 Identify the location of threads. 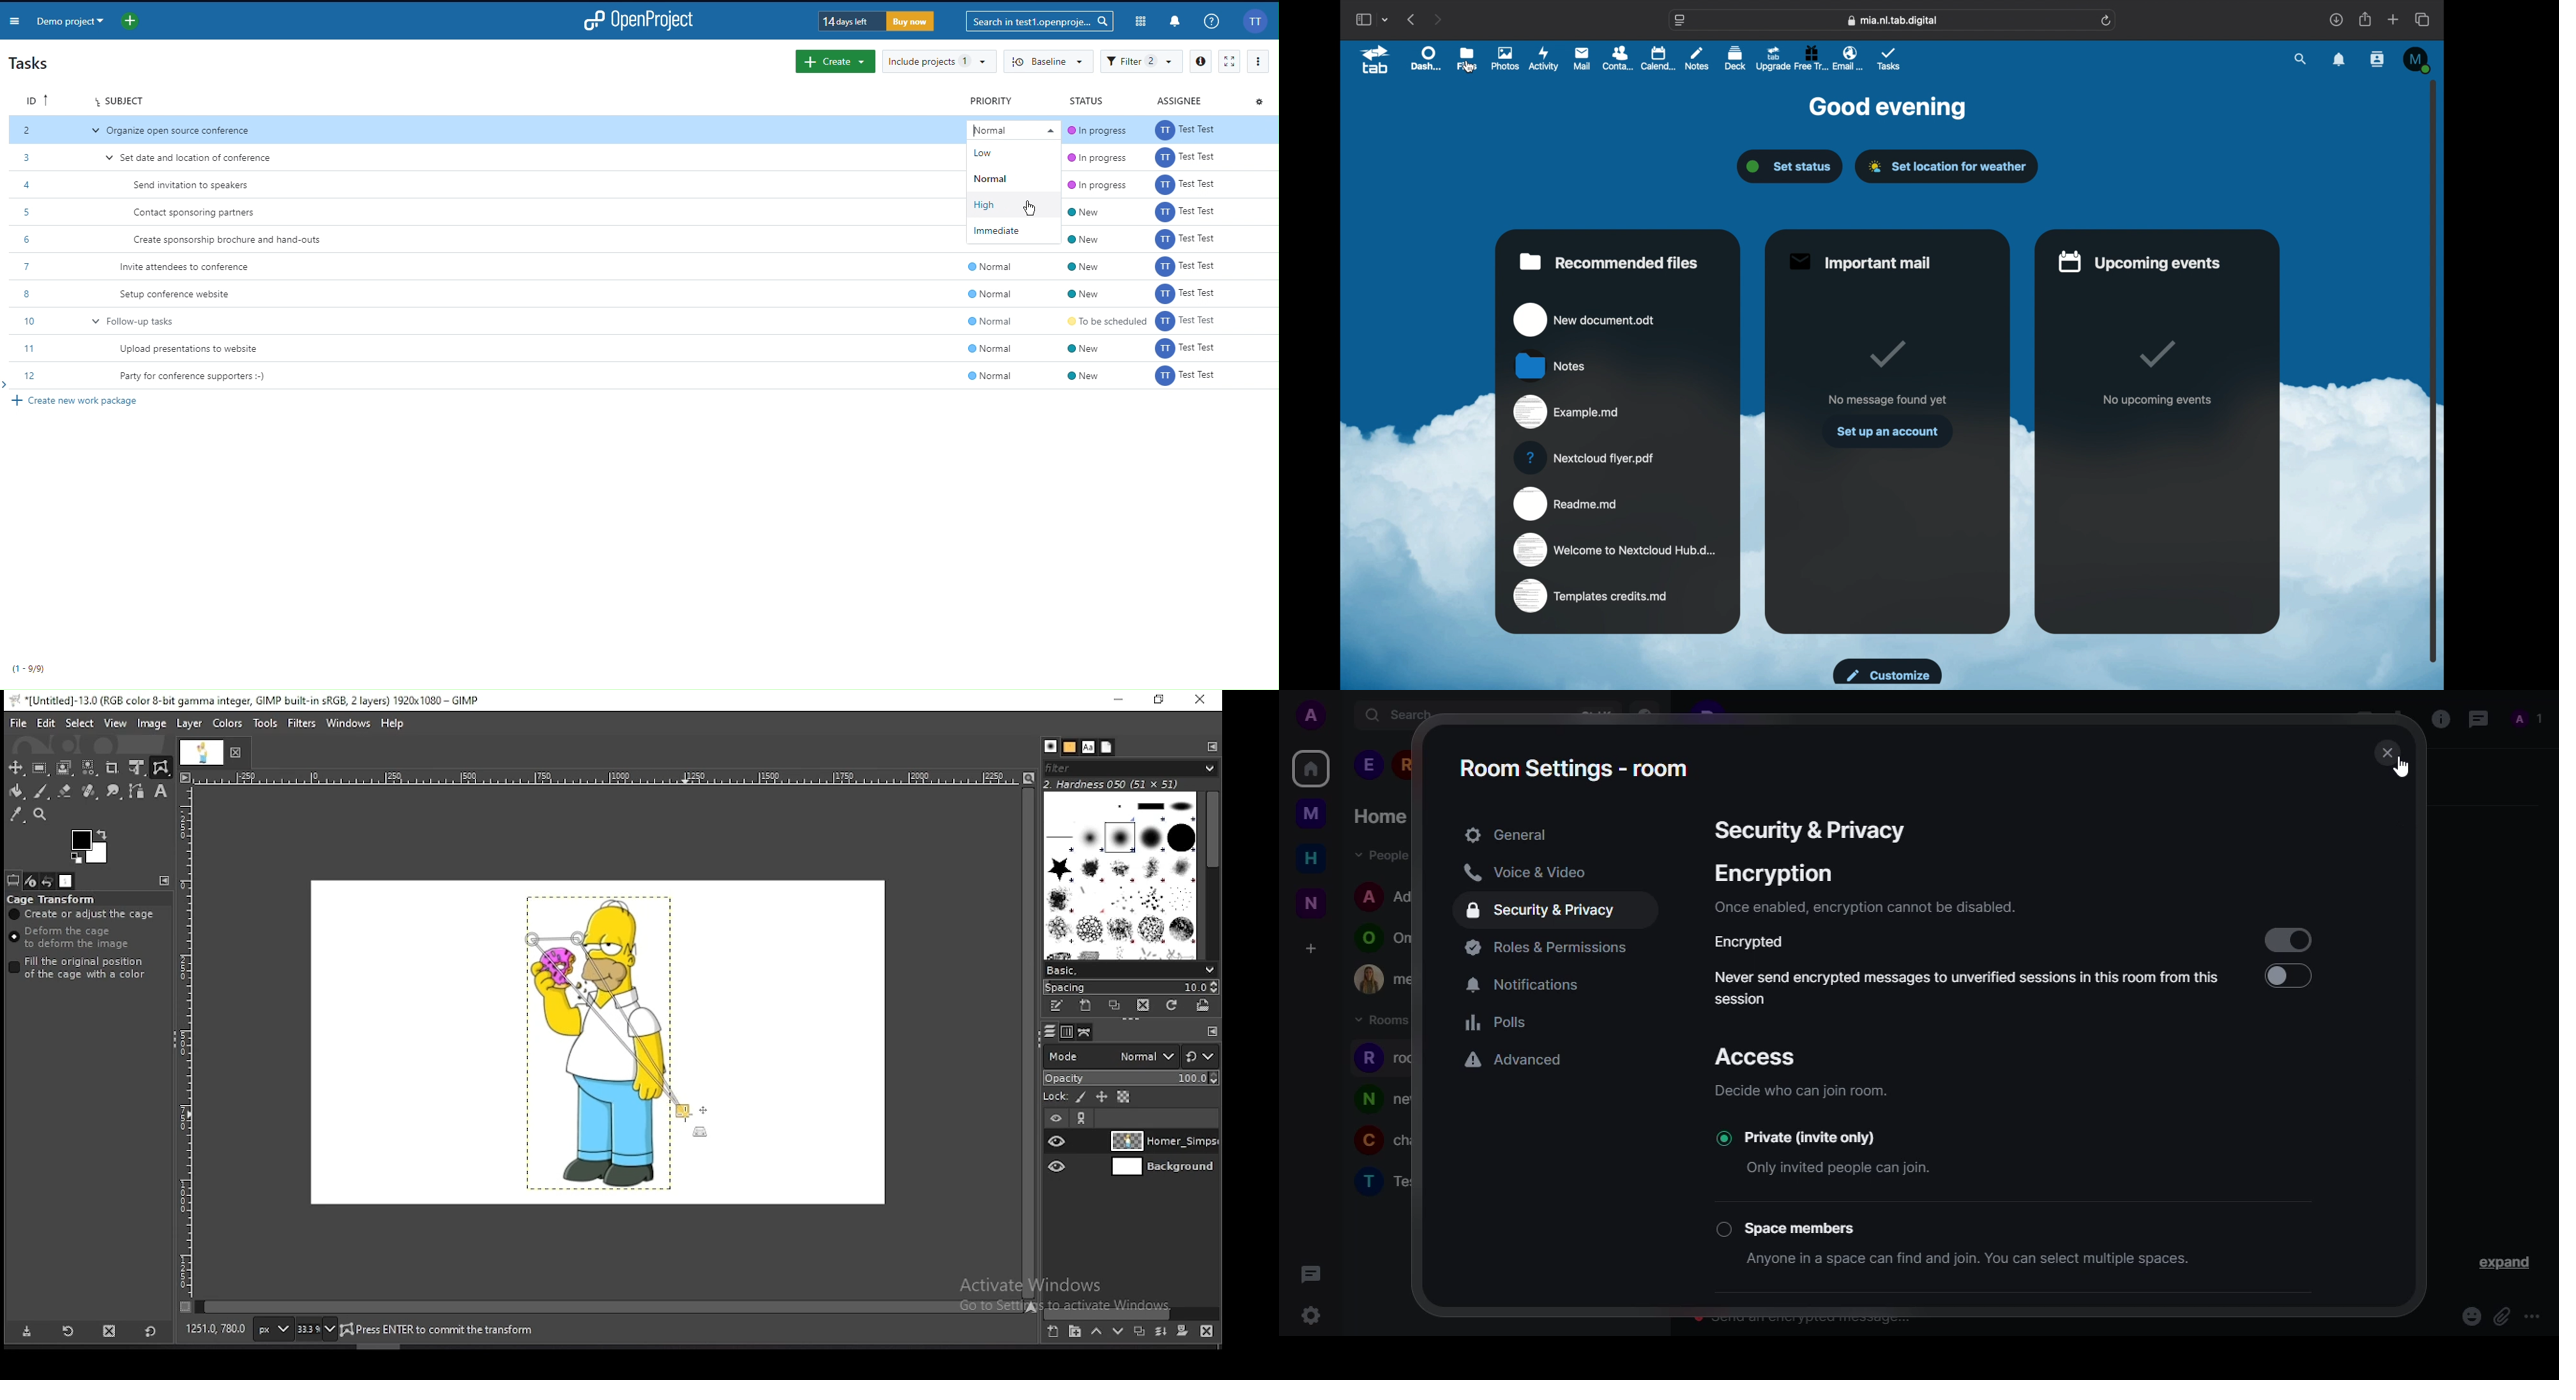
(2477, 718).